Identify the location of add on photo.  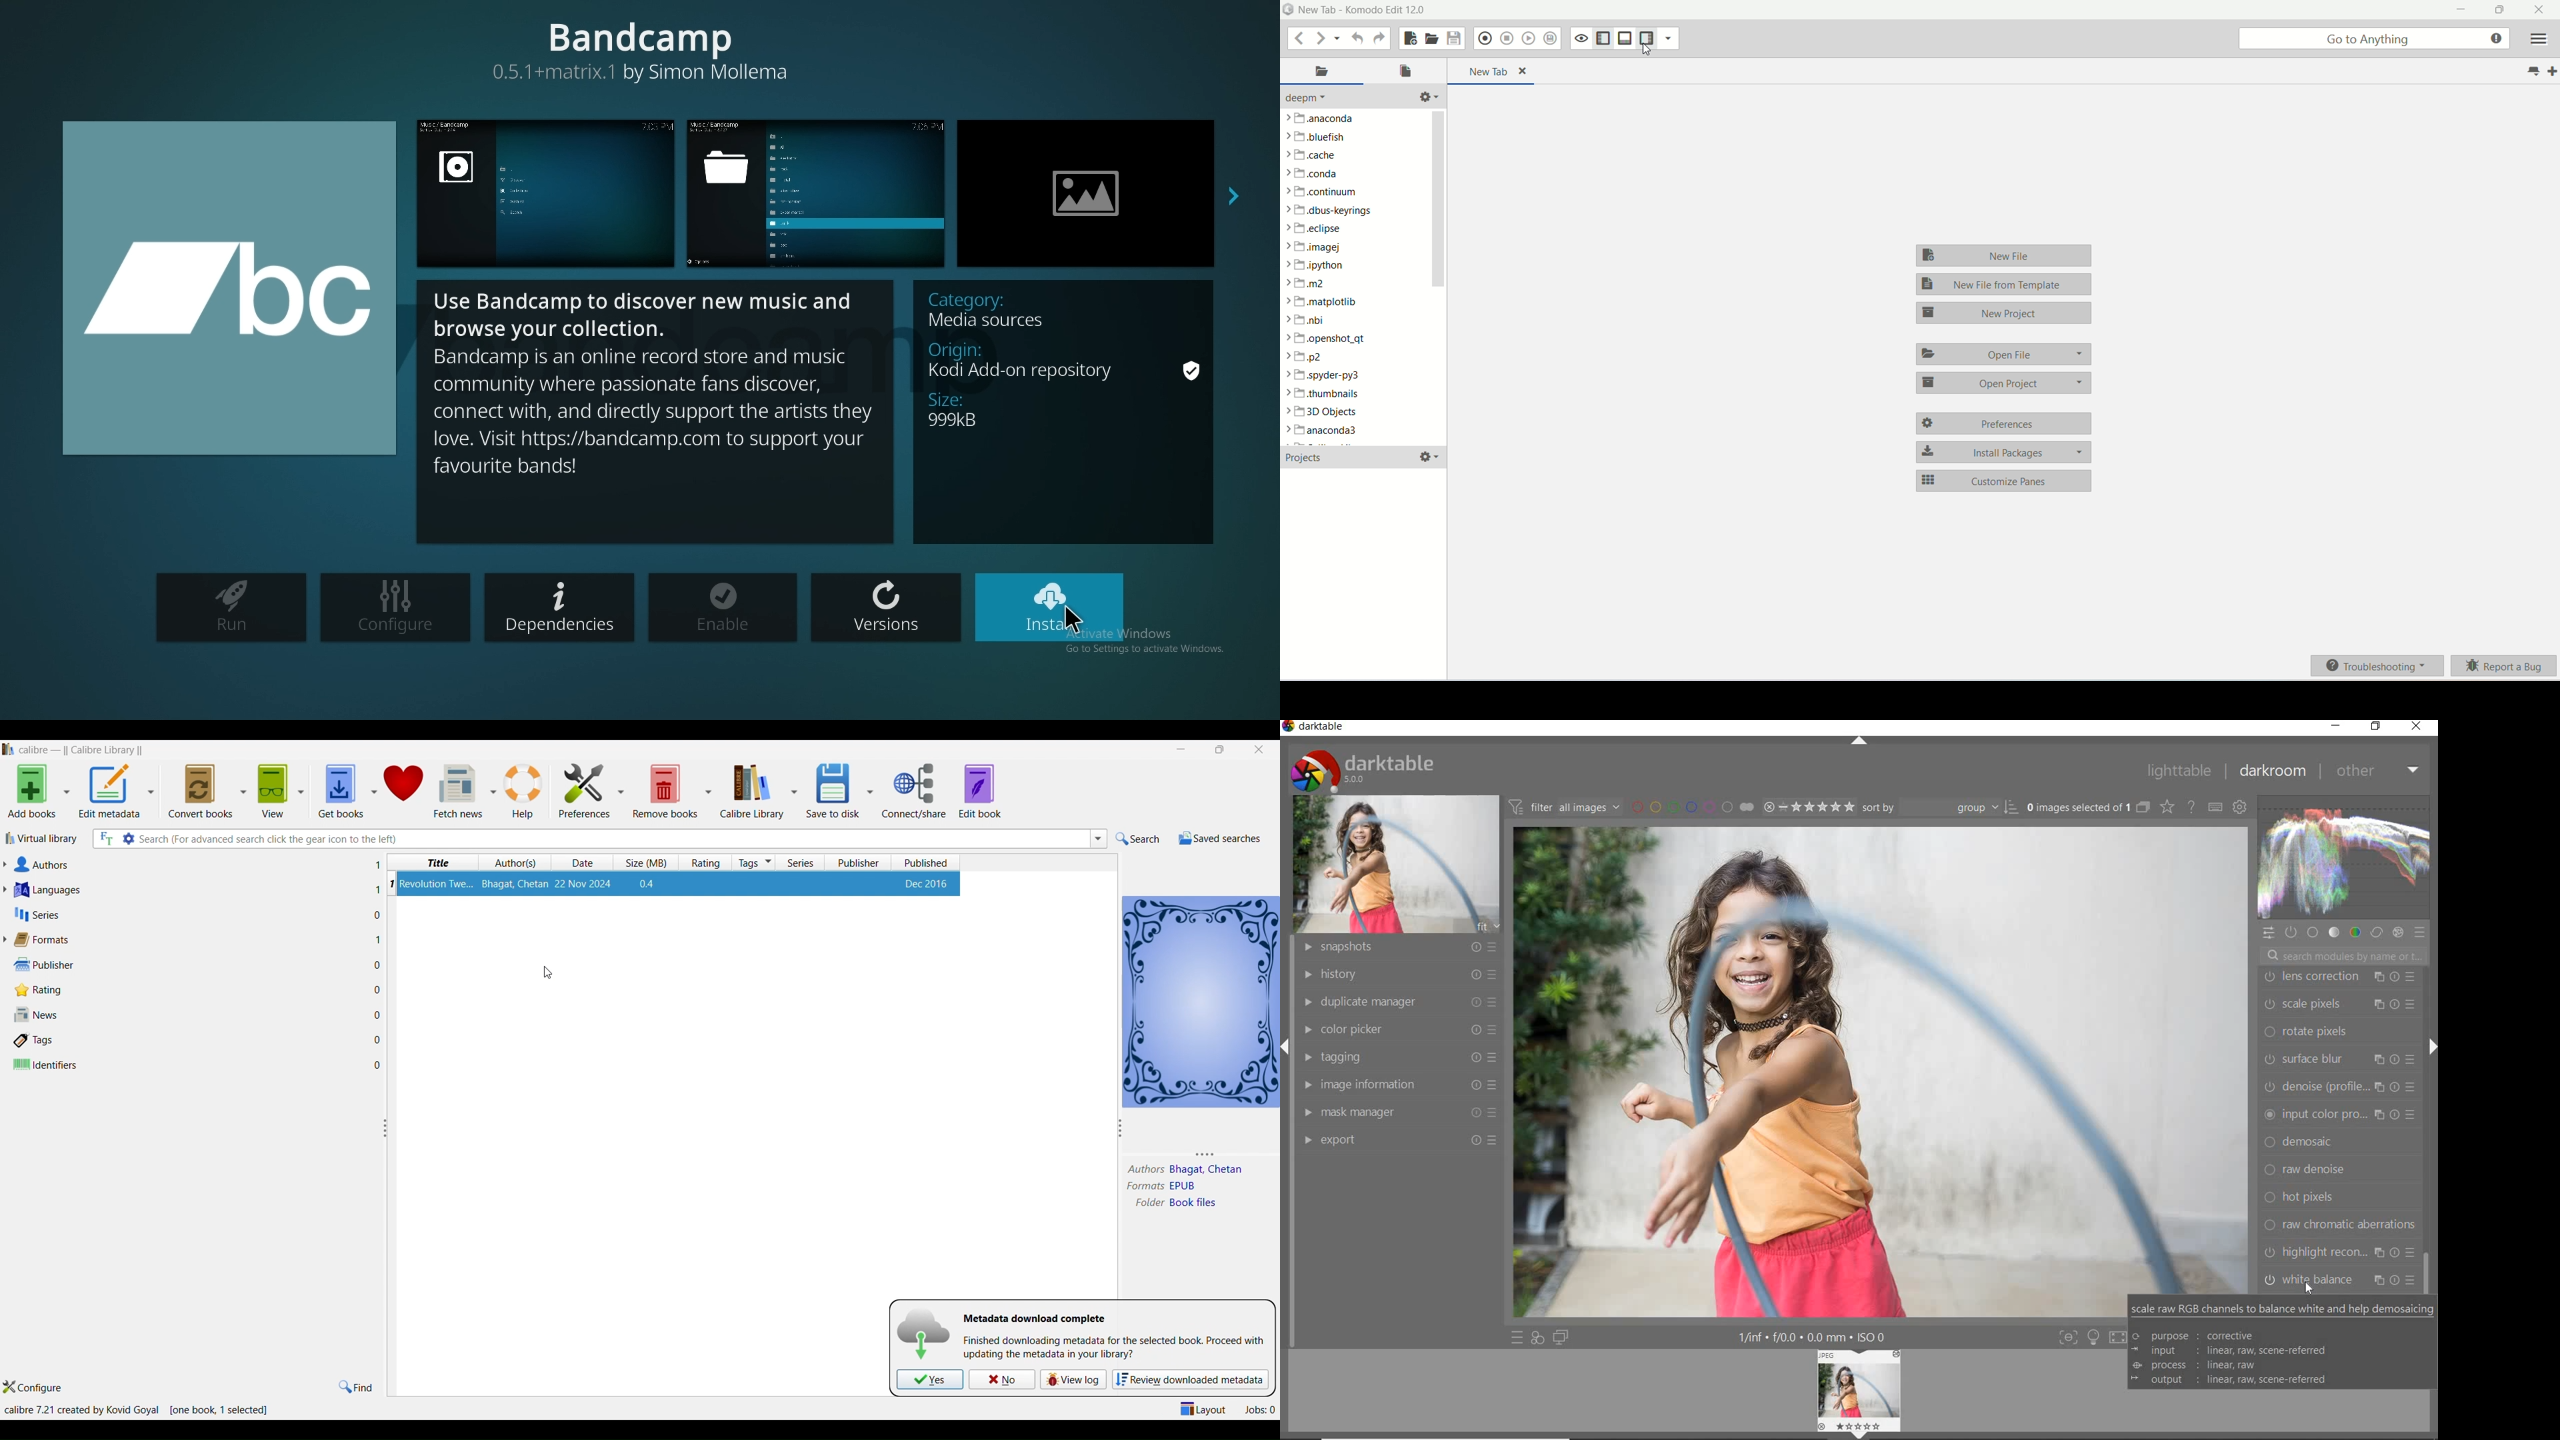
(226, 287).